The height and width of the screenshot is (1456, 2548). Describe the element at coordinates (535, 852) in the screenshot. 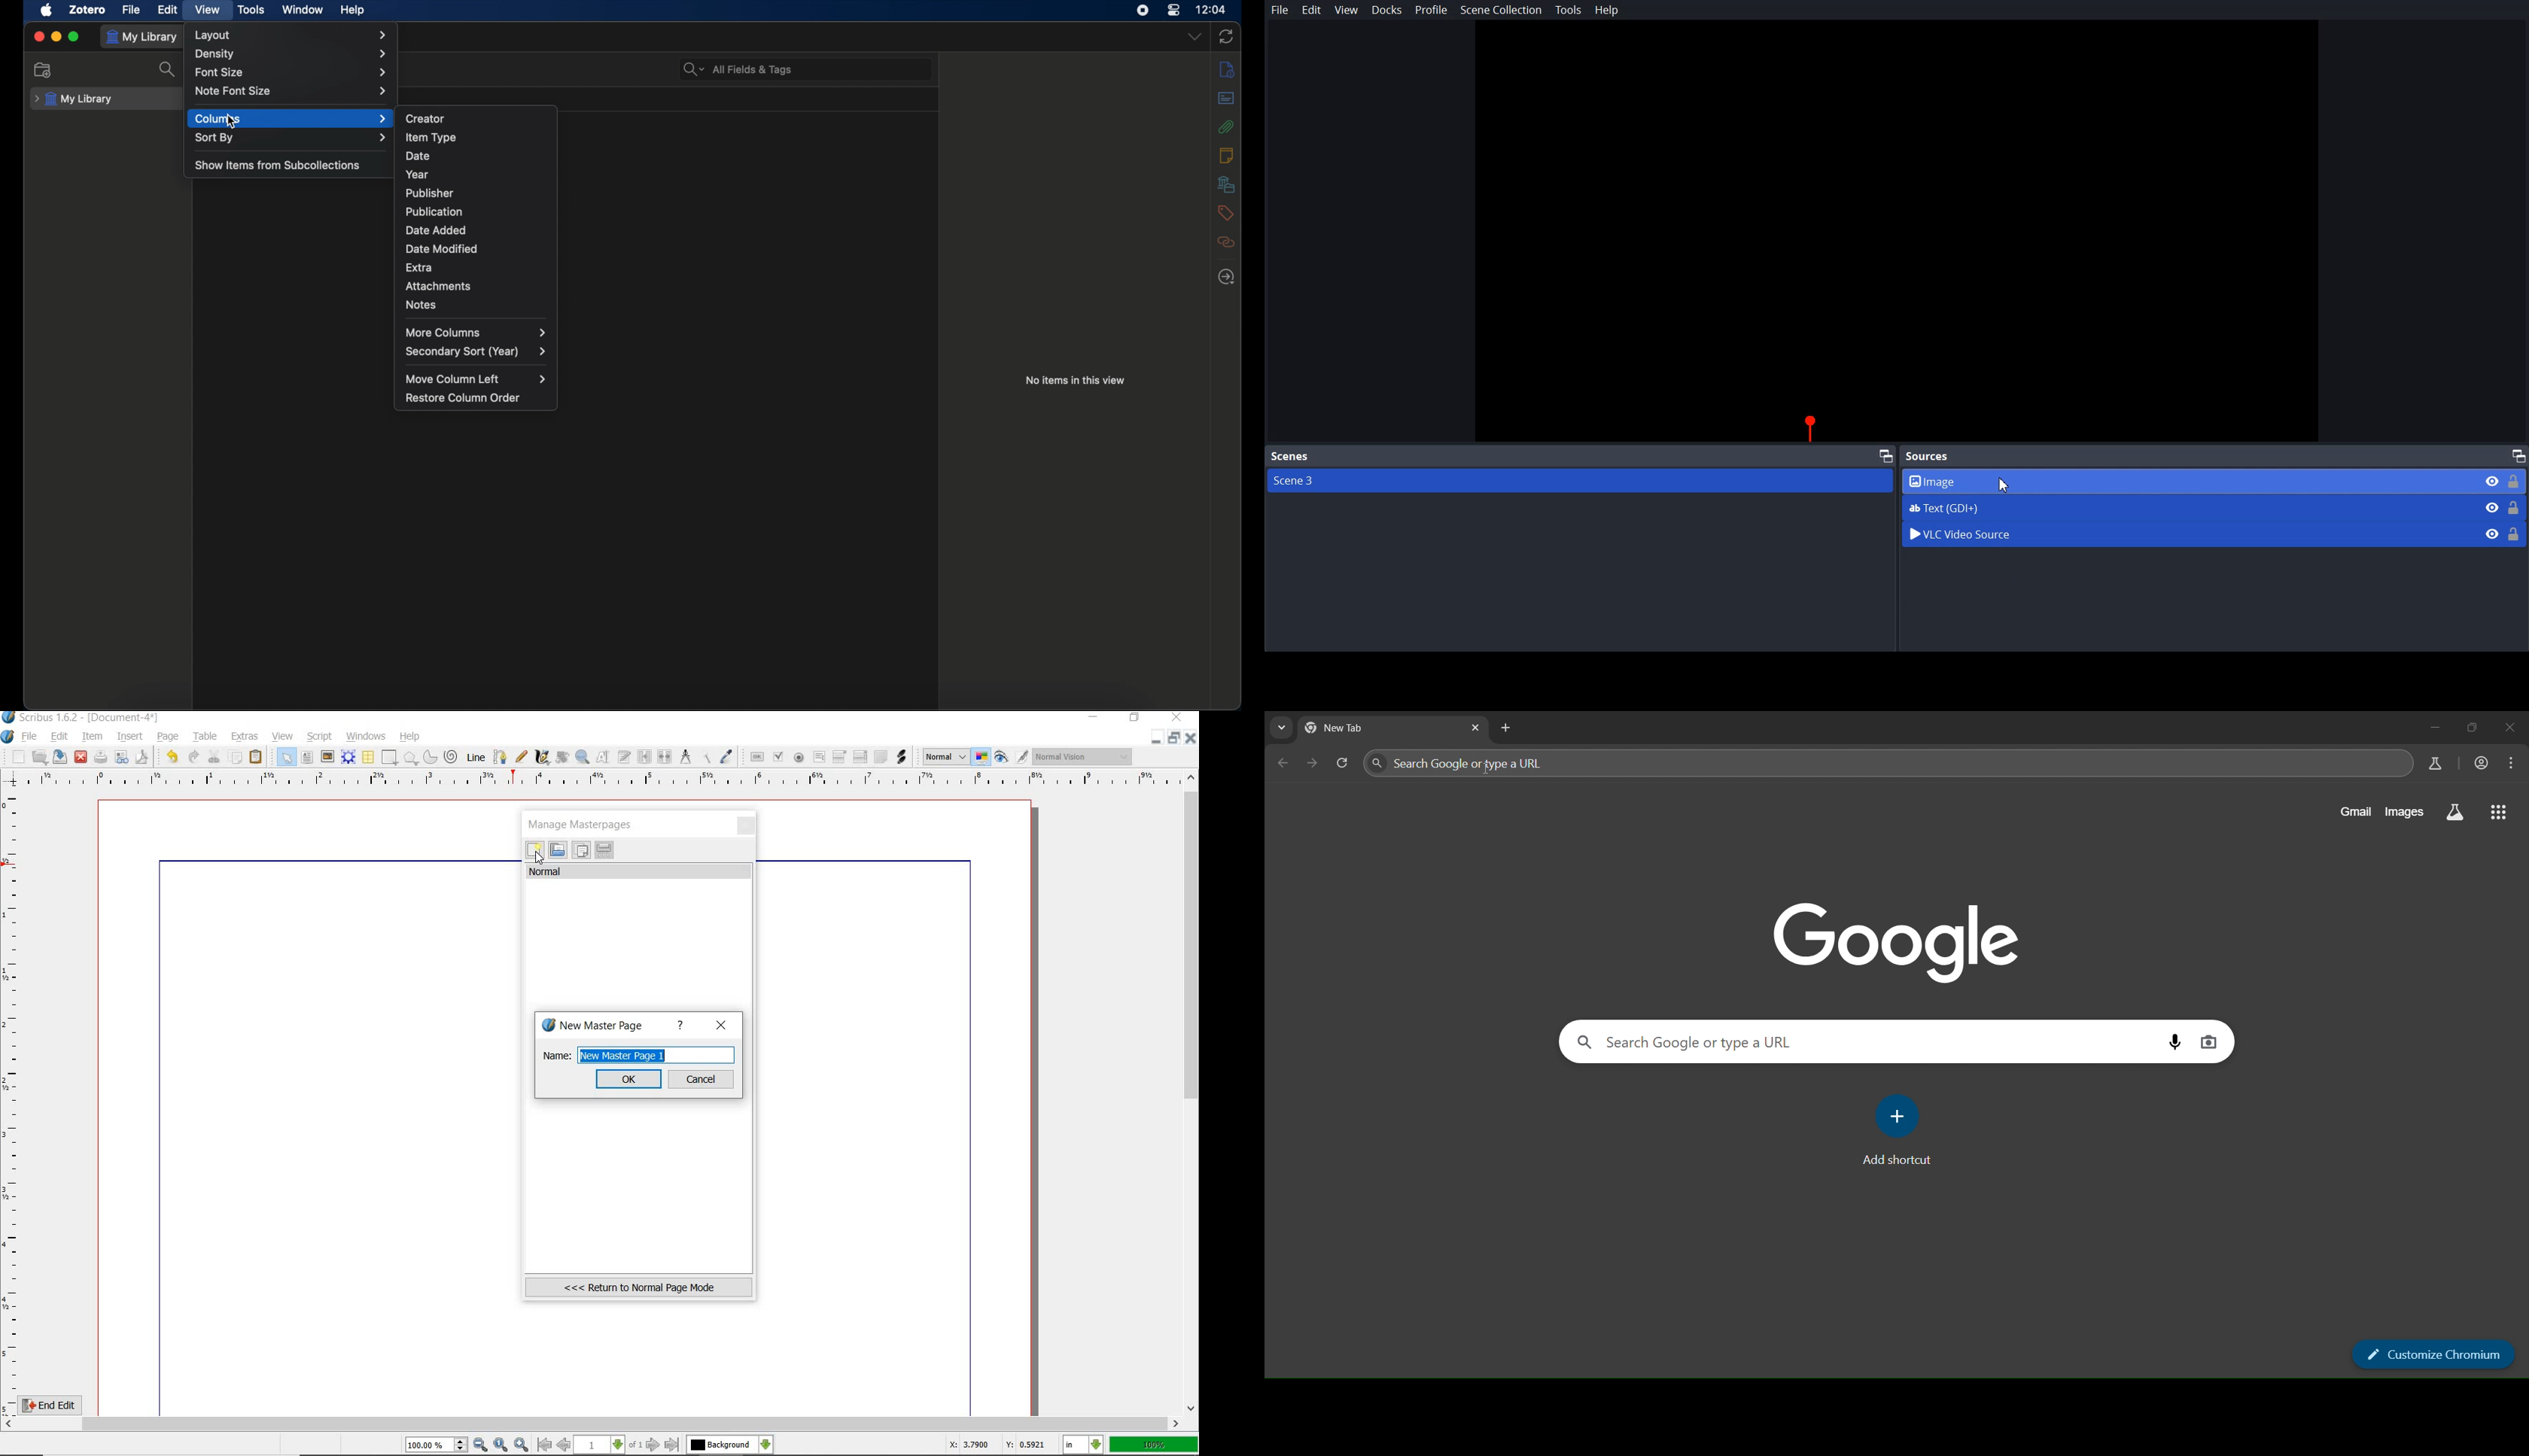

I see `new` at that location.